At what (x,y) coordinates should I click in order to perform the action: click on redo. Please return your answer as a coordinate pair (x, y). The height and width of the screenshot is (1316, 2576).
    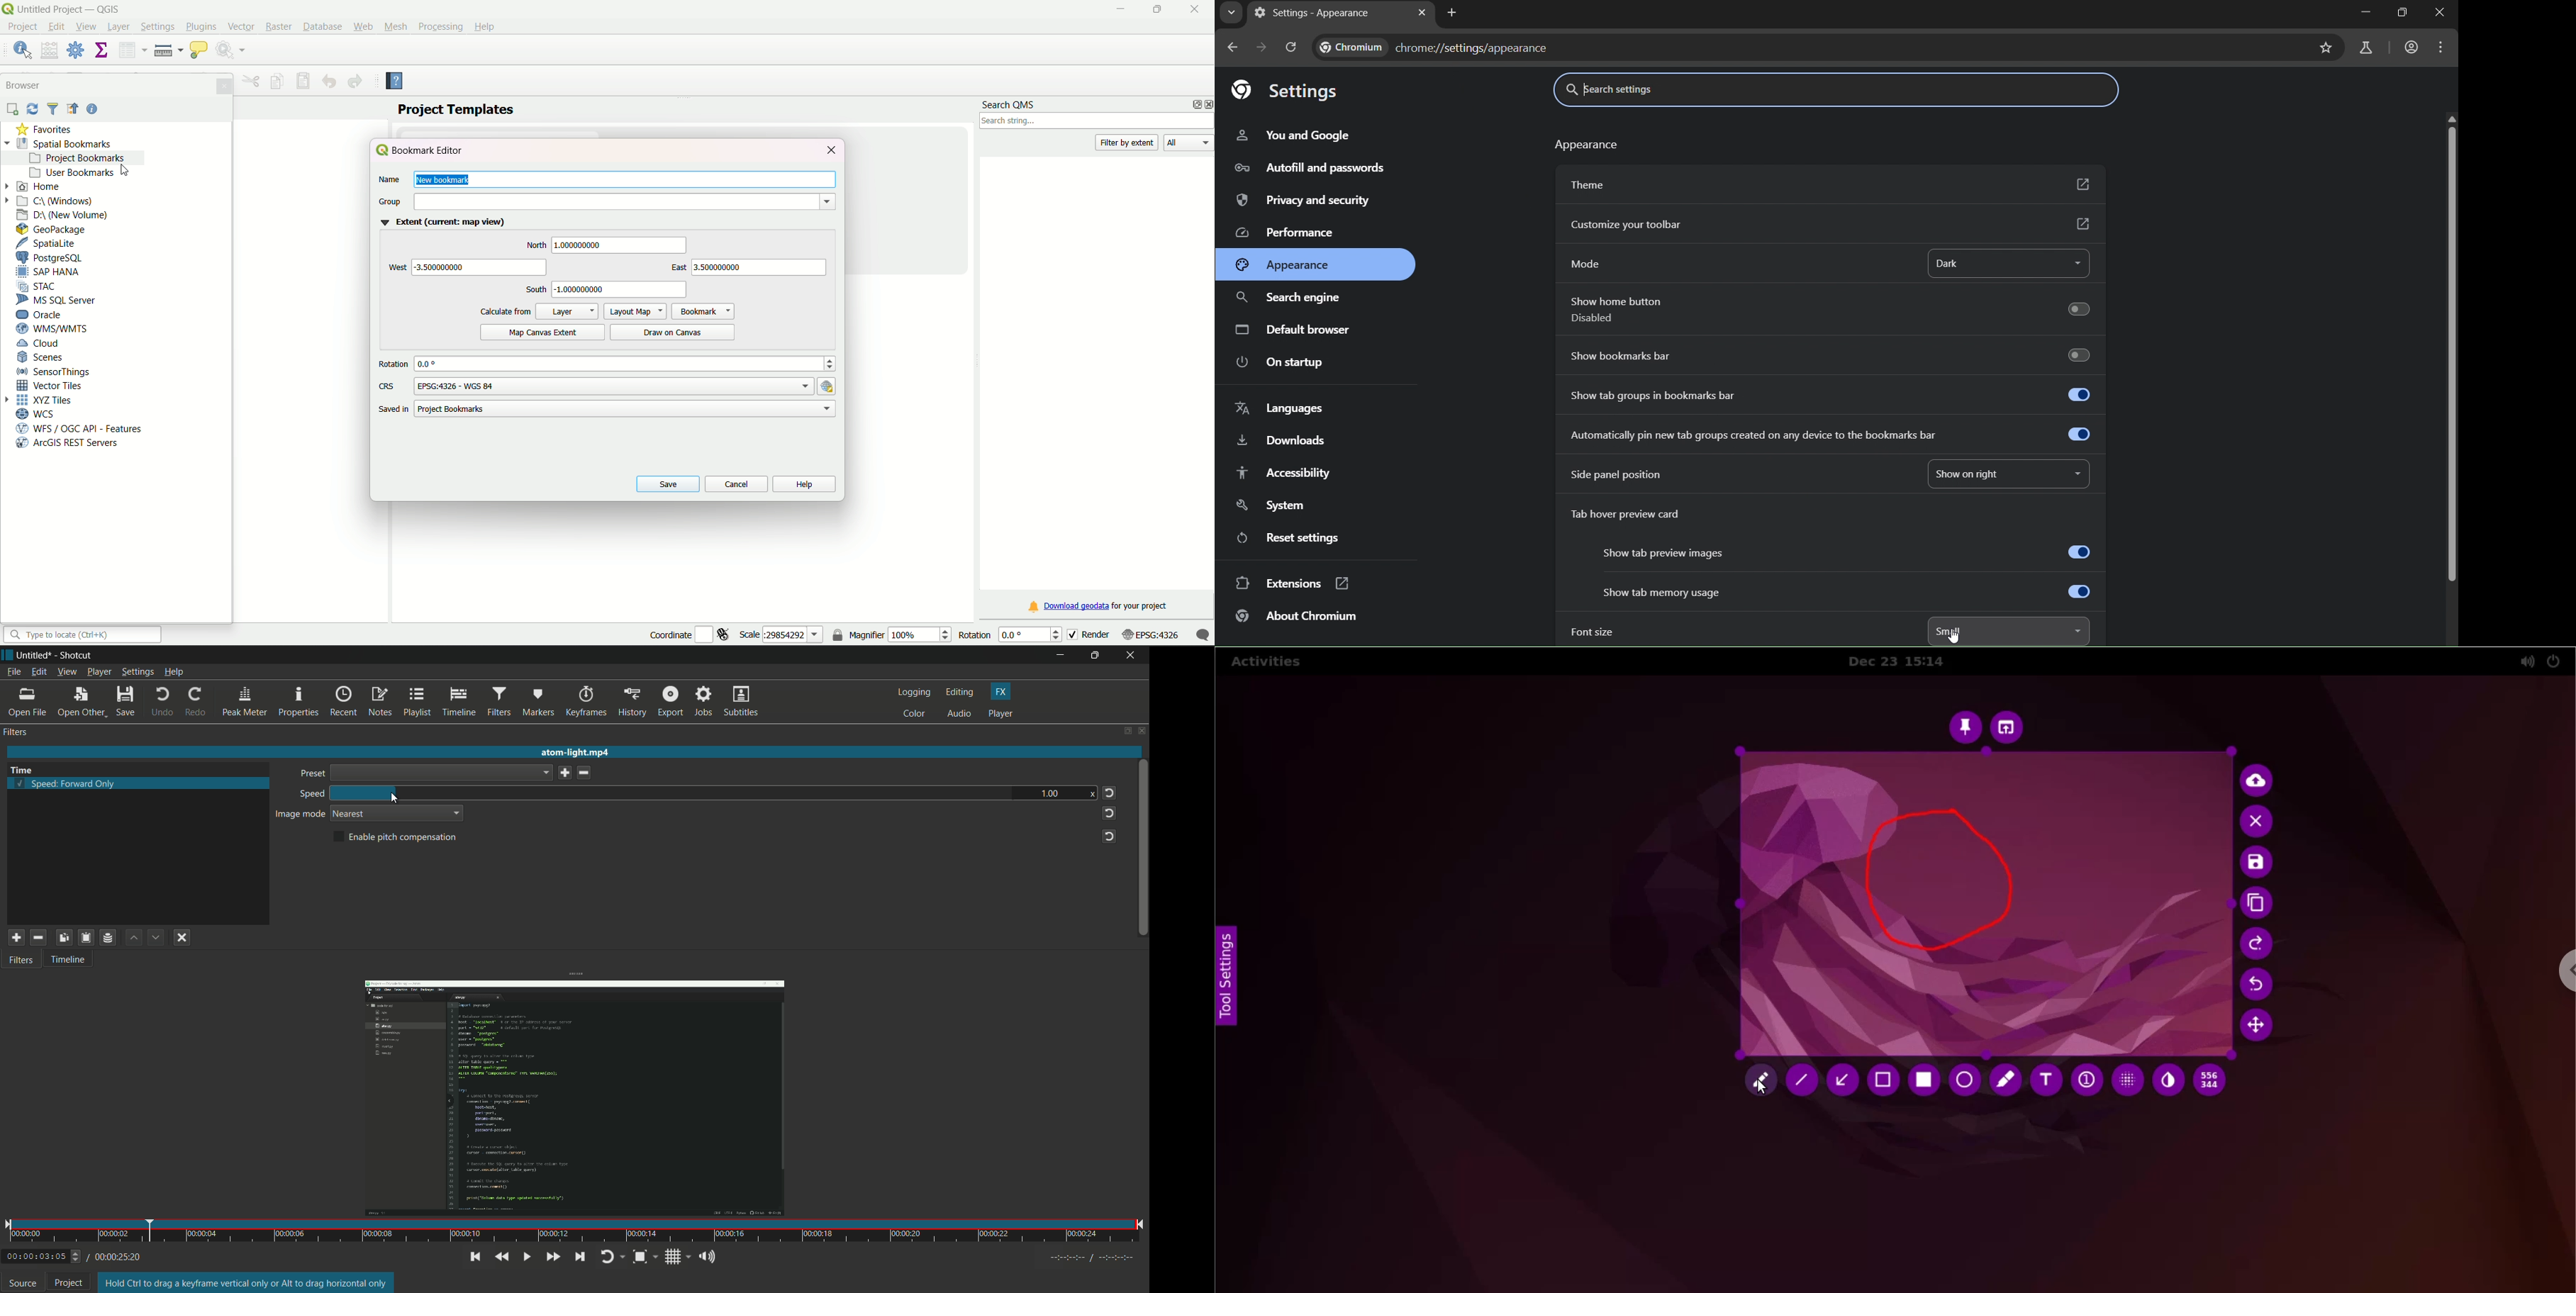
    Looking at the image, I should click on (195, 702).